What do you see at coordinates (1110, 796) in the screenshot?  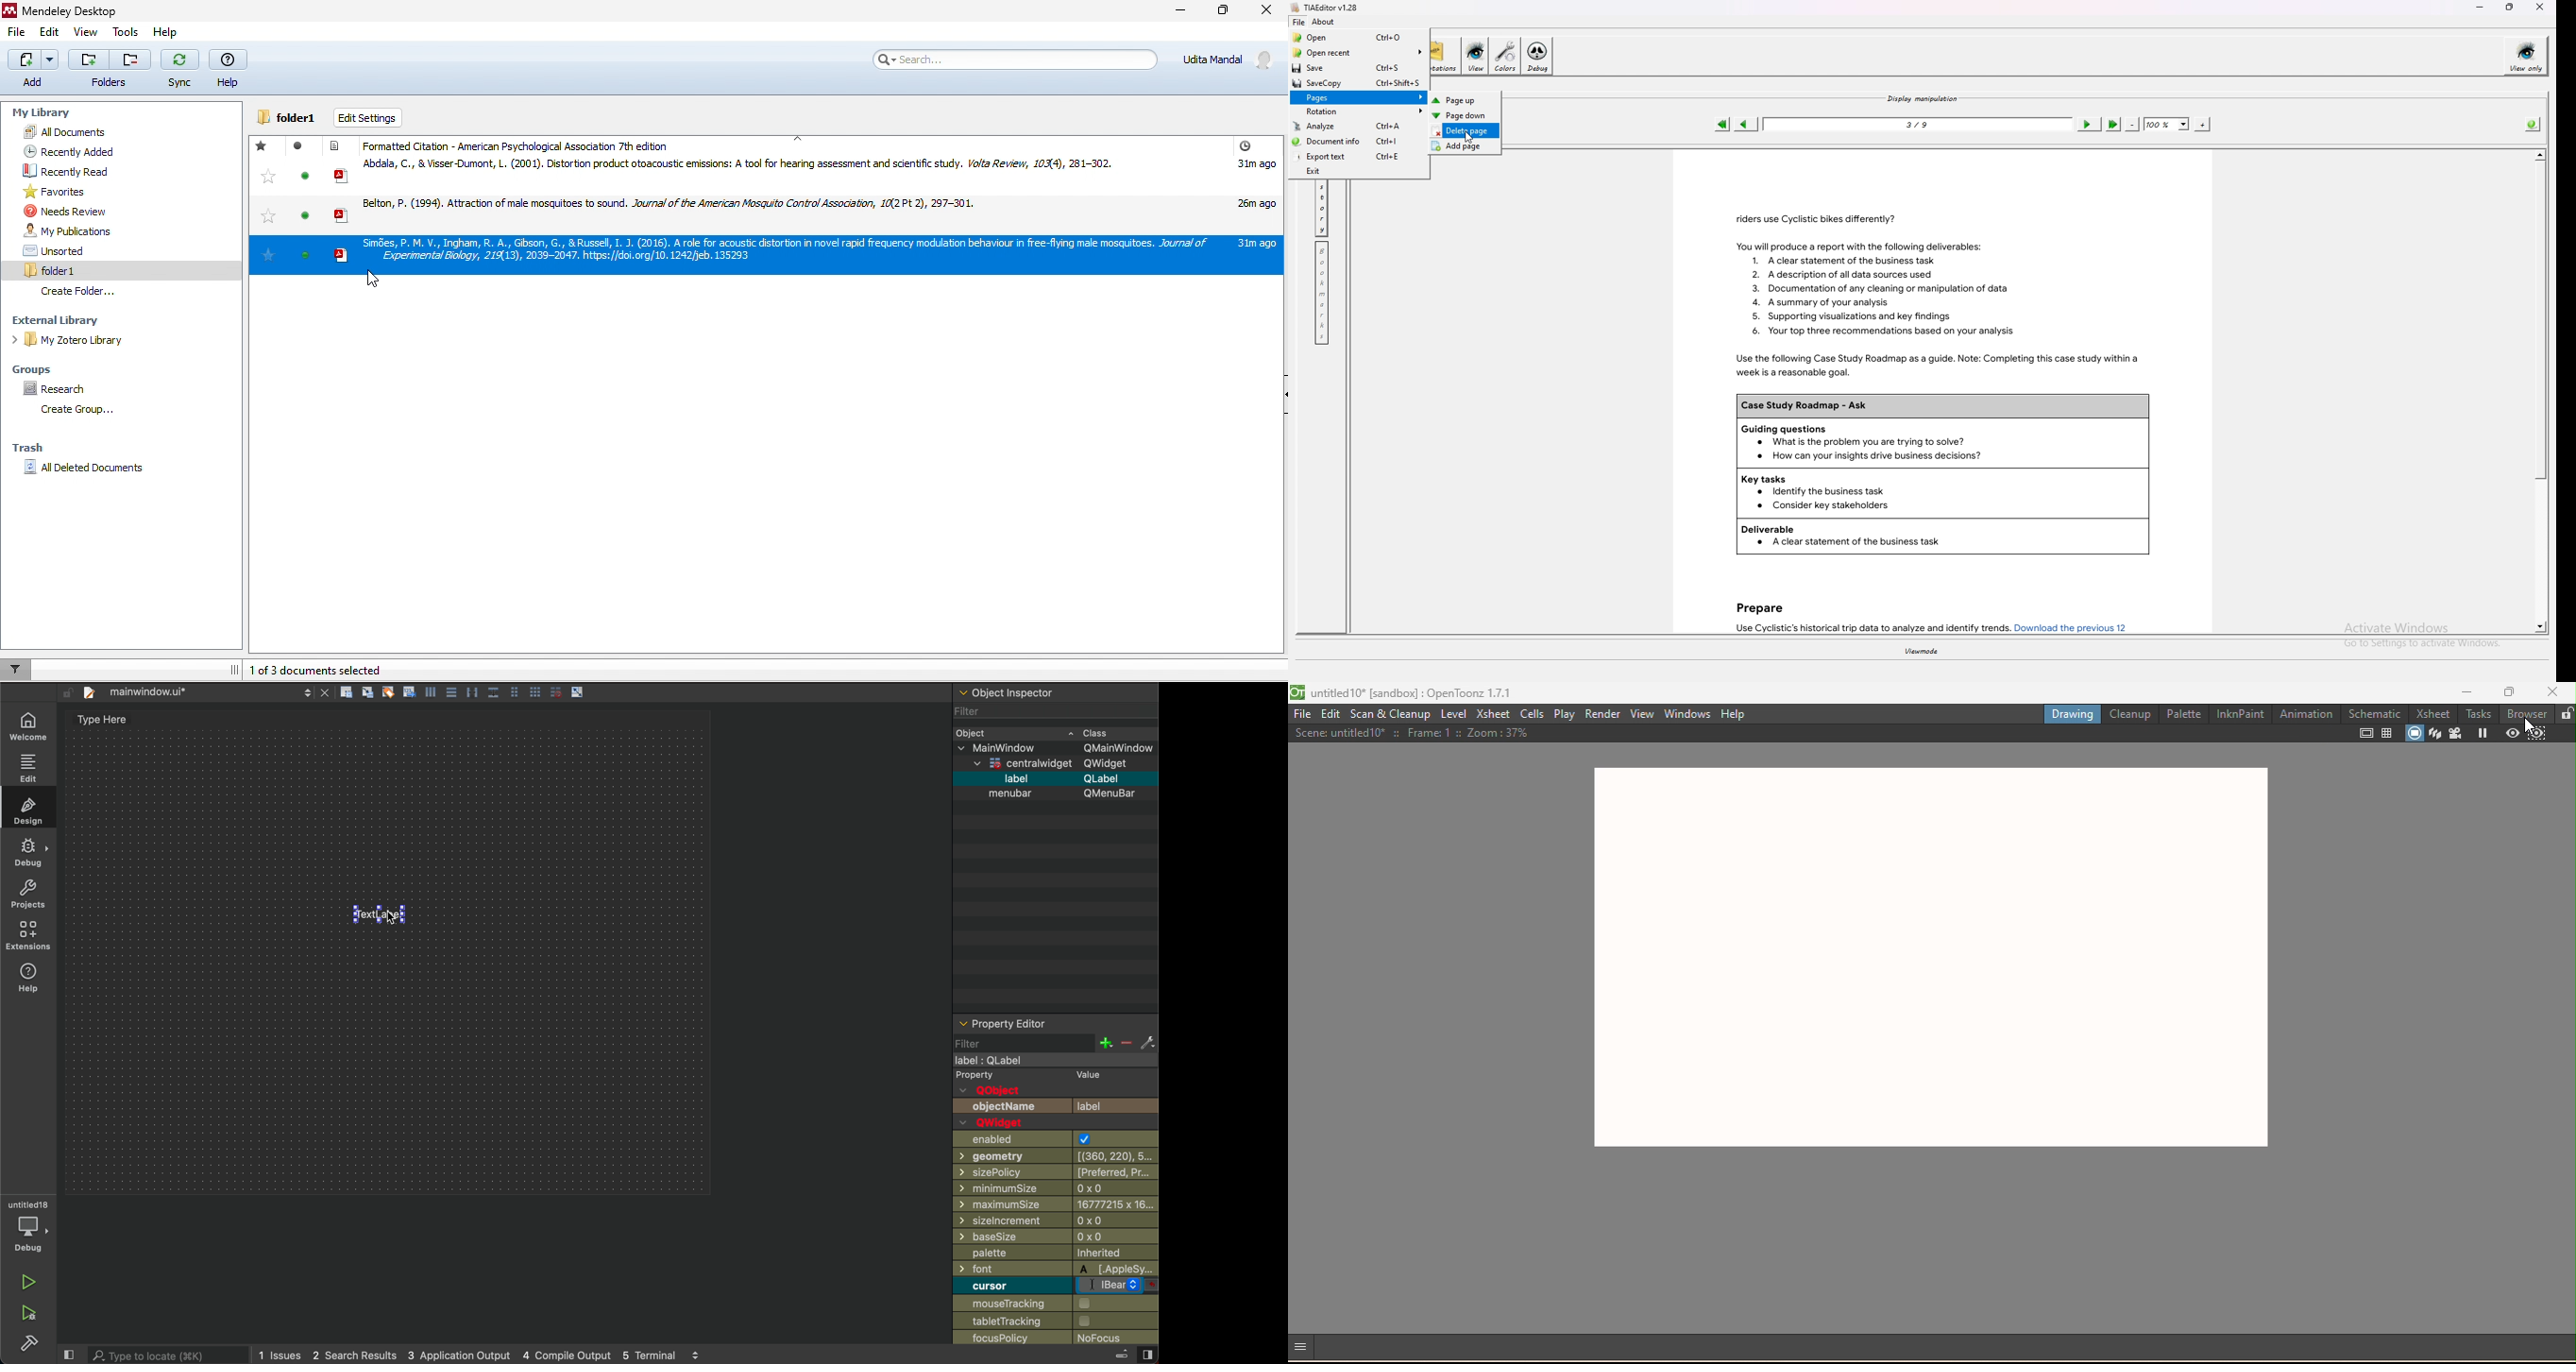 I see `Qmenubar` at bounding box center [1110, 796].